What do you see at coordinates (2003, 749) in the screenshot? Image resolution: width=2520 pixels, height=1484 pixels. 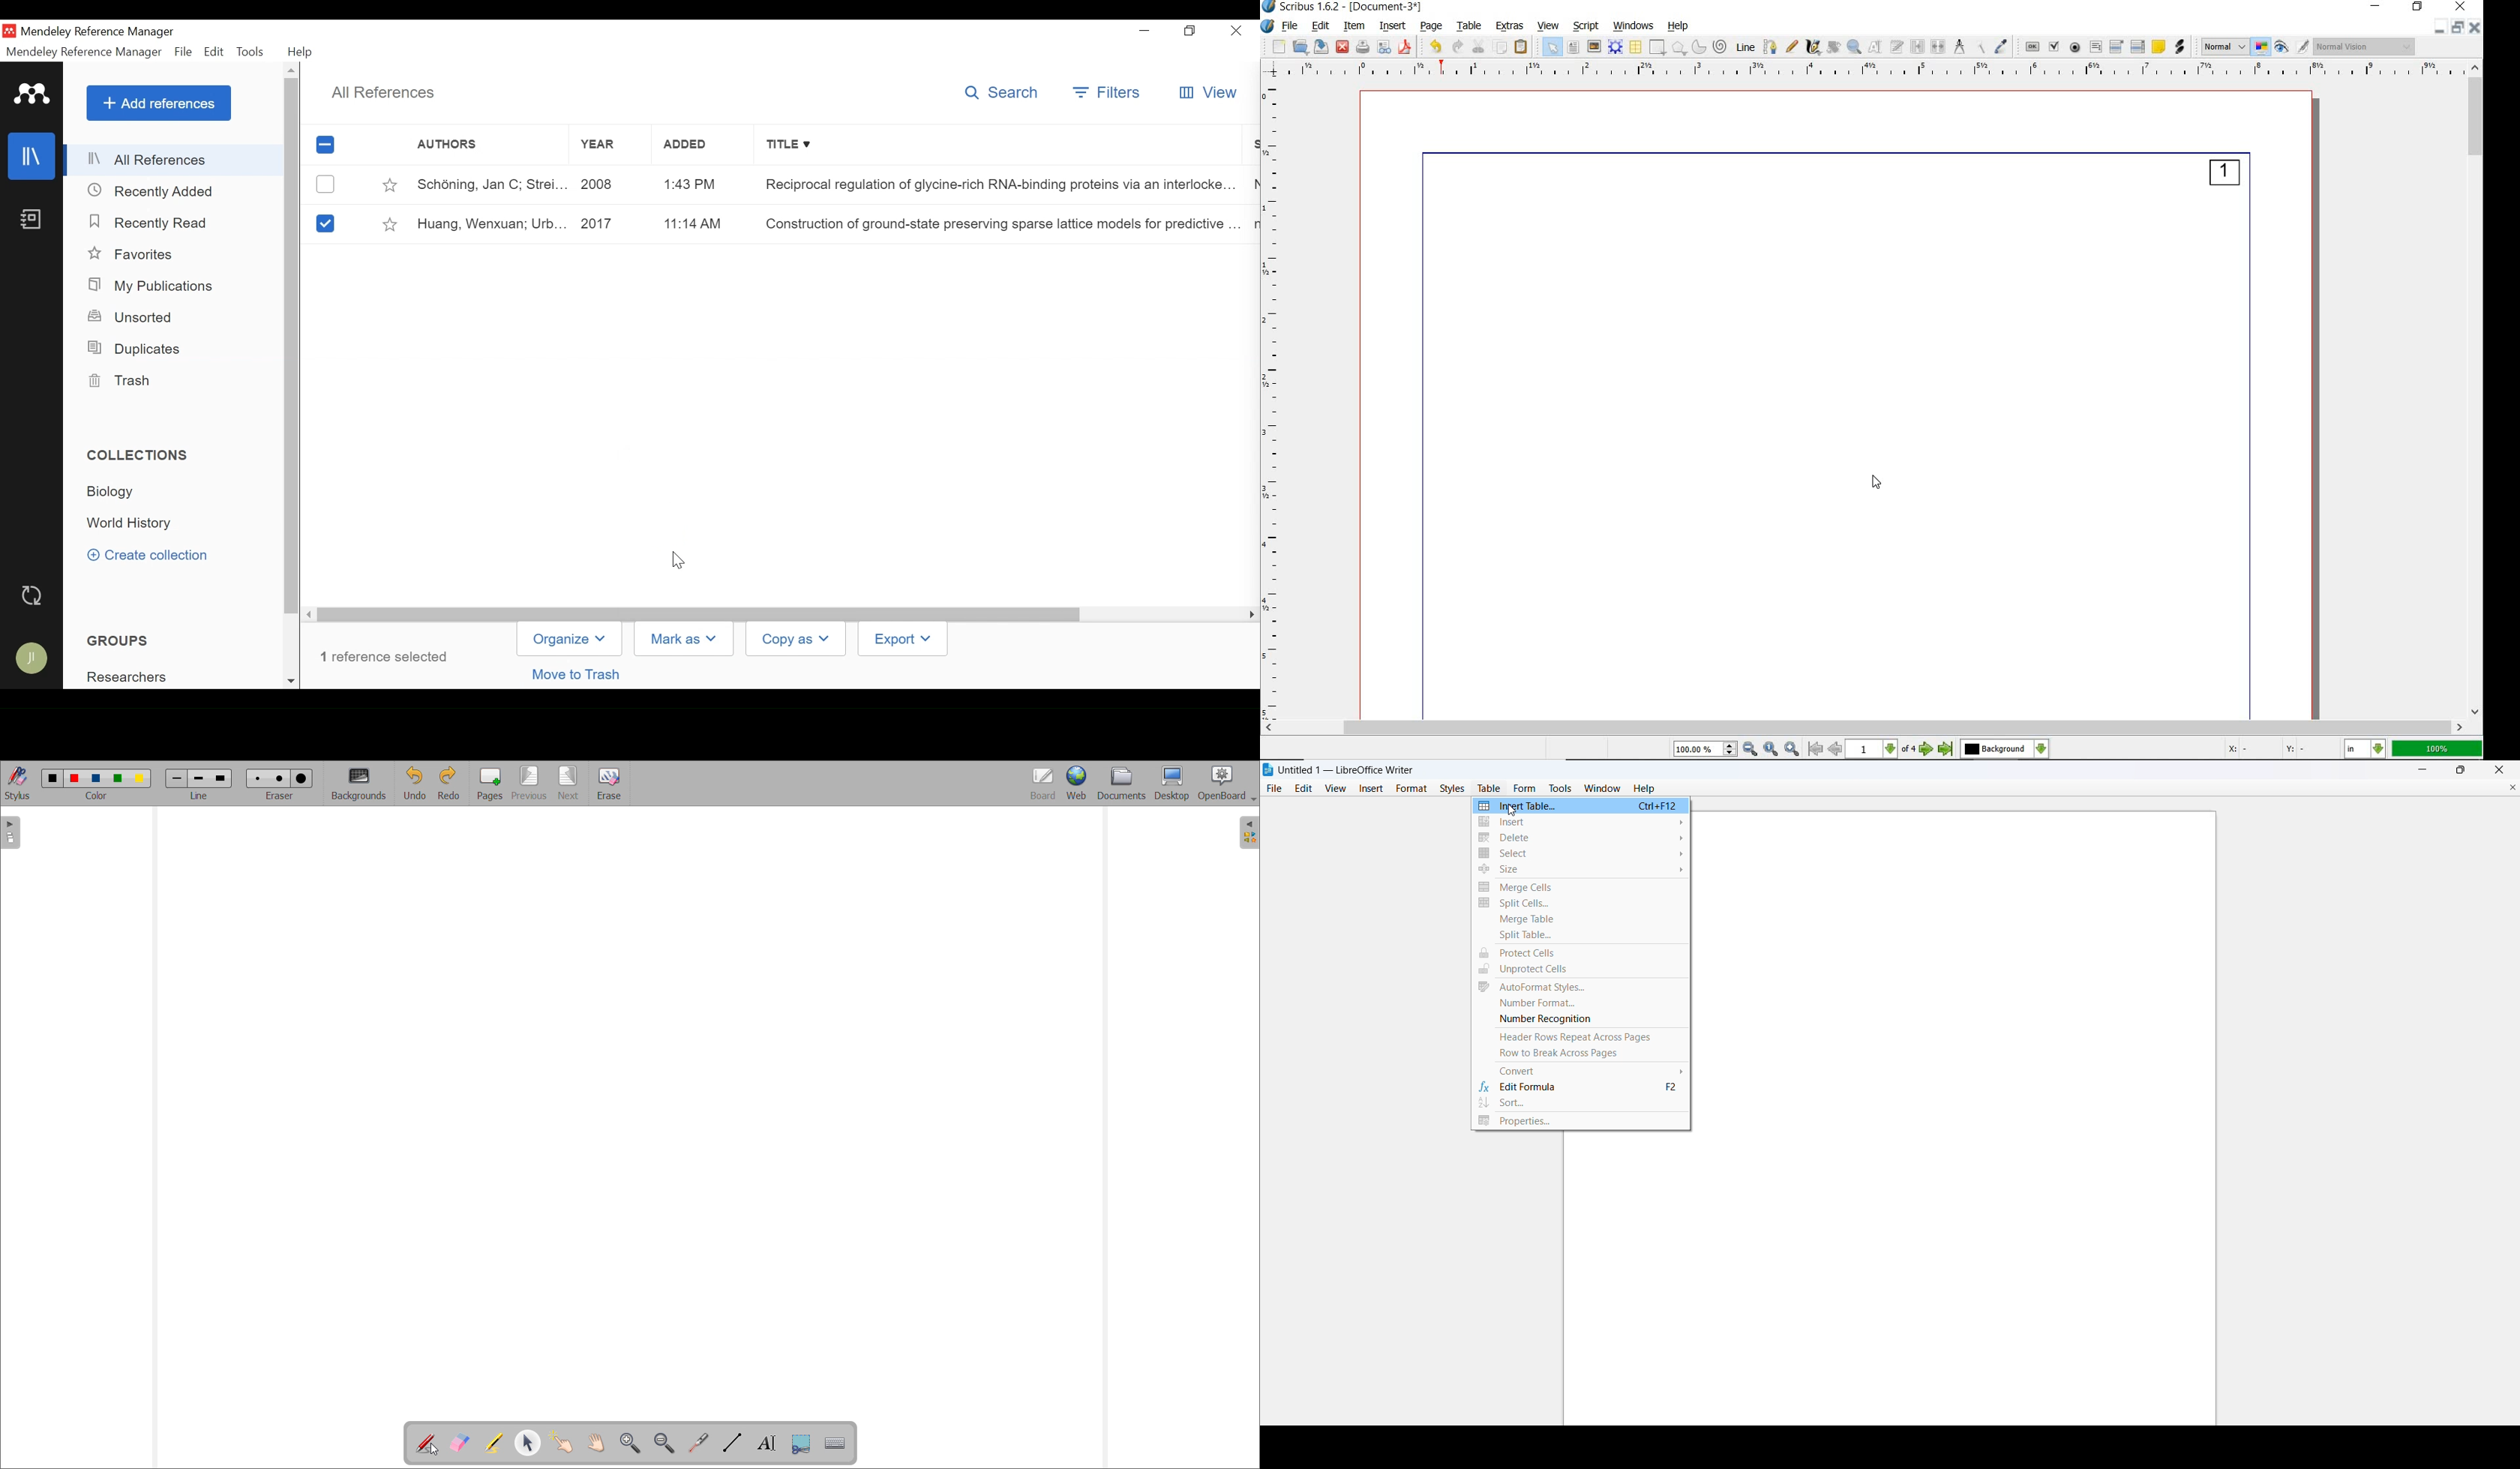 I see `select the current layer` at bounding box center [2003, 749].